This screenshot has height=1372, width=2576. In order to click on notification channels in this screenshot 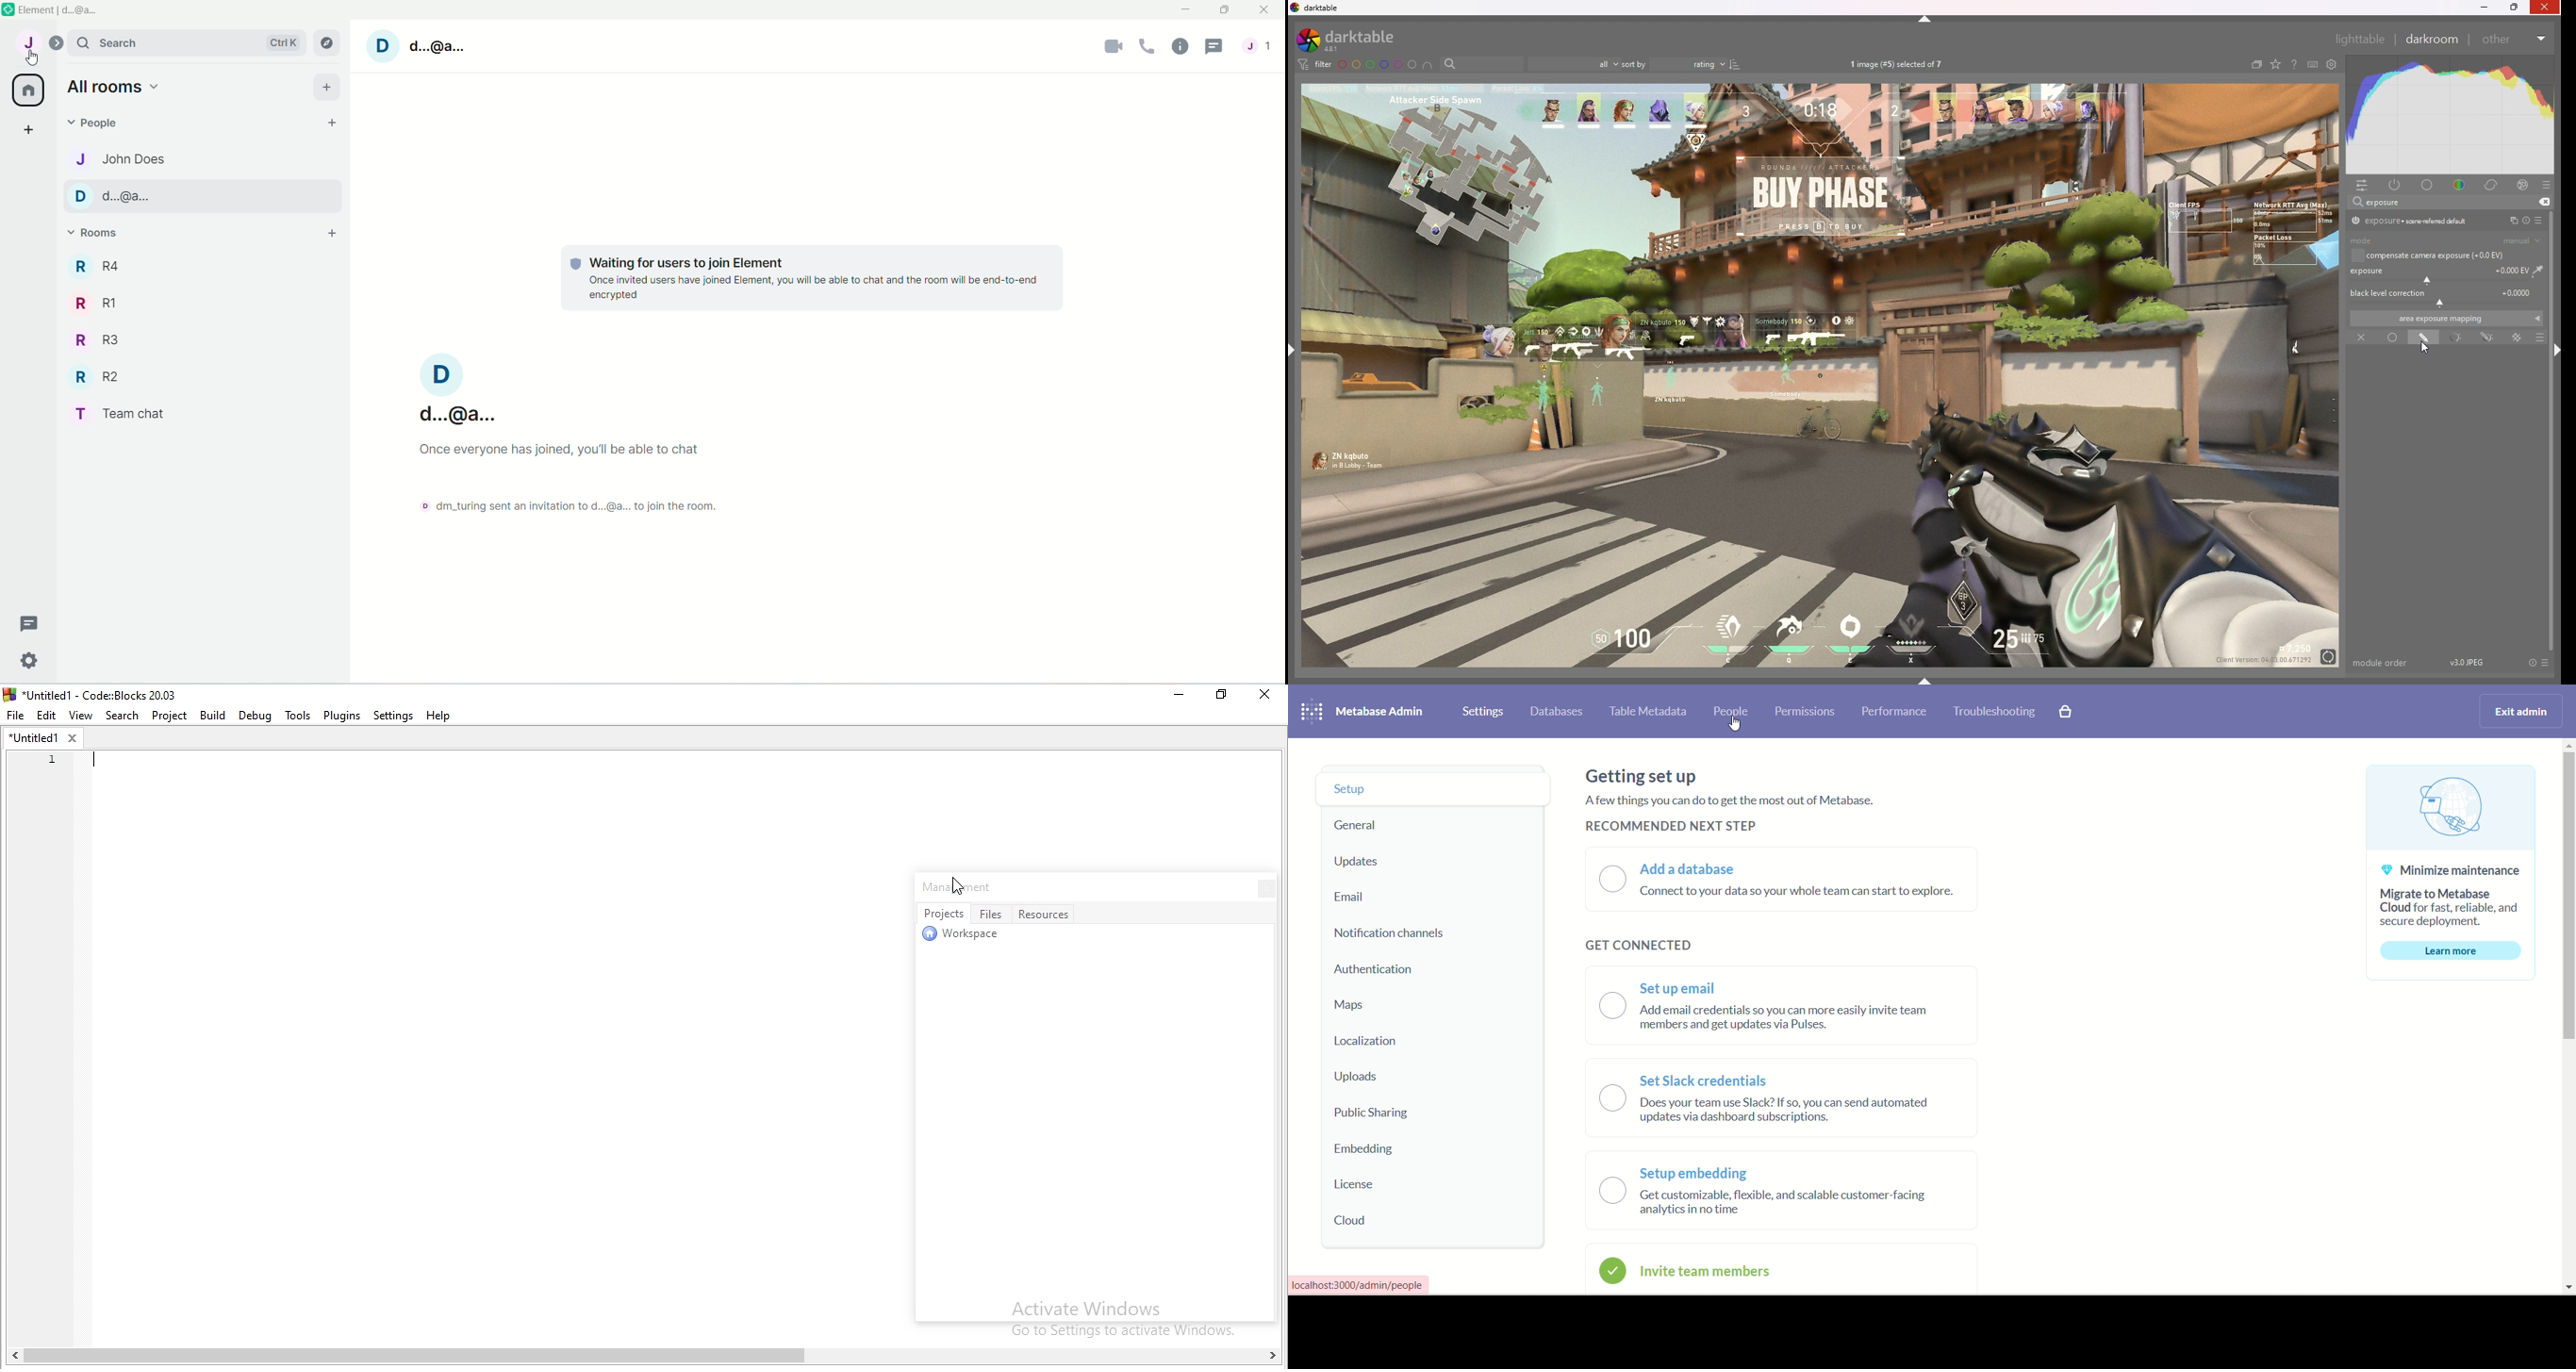, I will do `click(1391, 933)`.